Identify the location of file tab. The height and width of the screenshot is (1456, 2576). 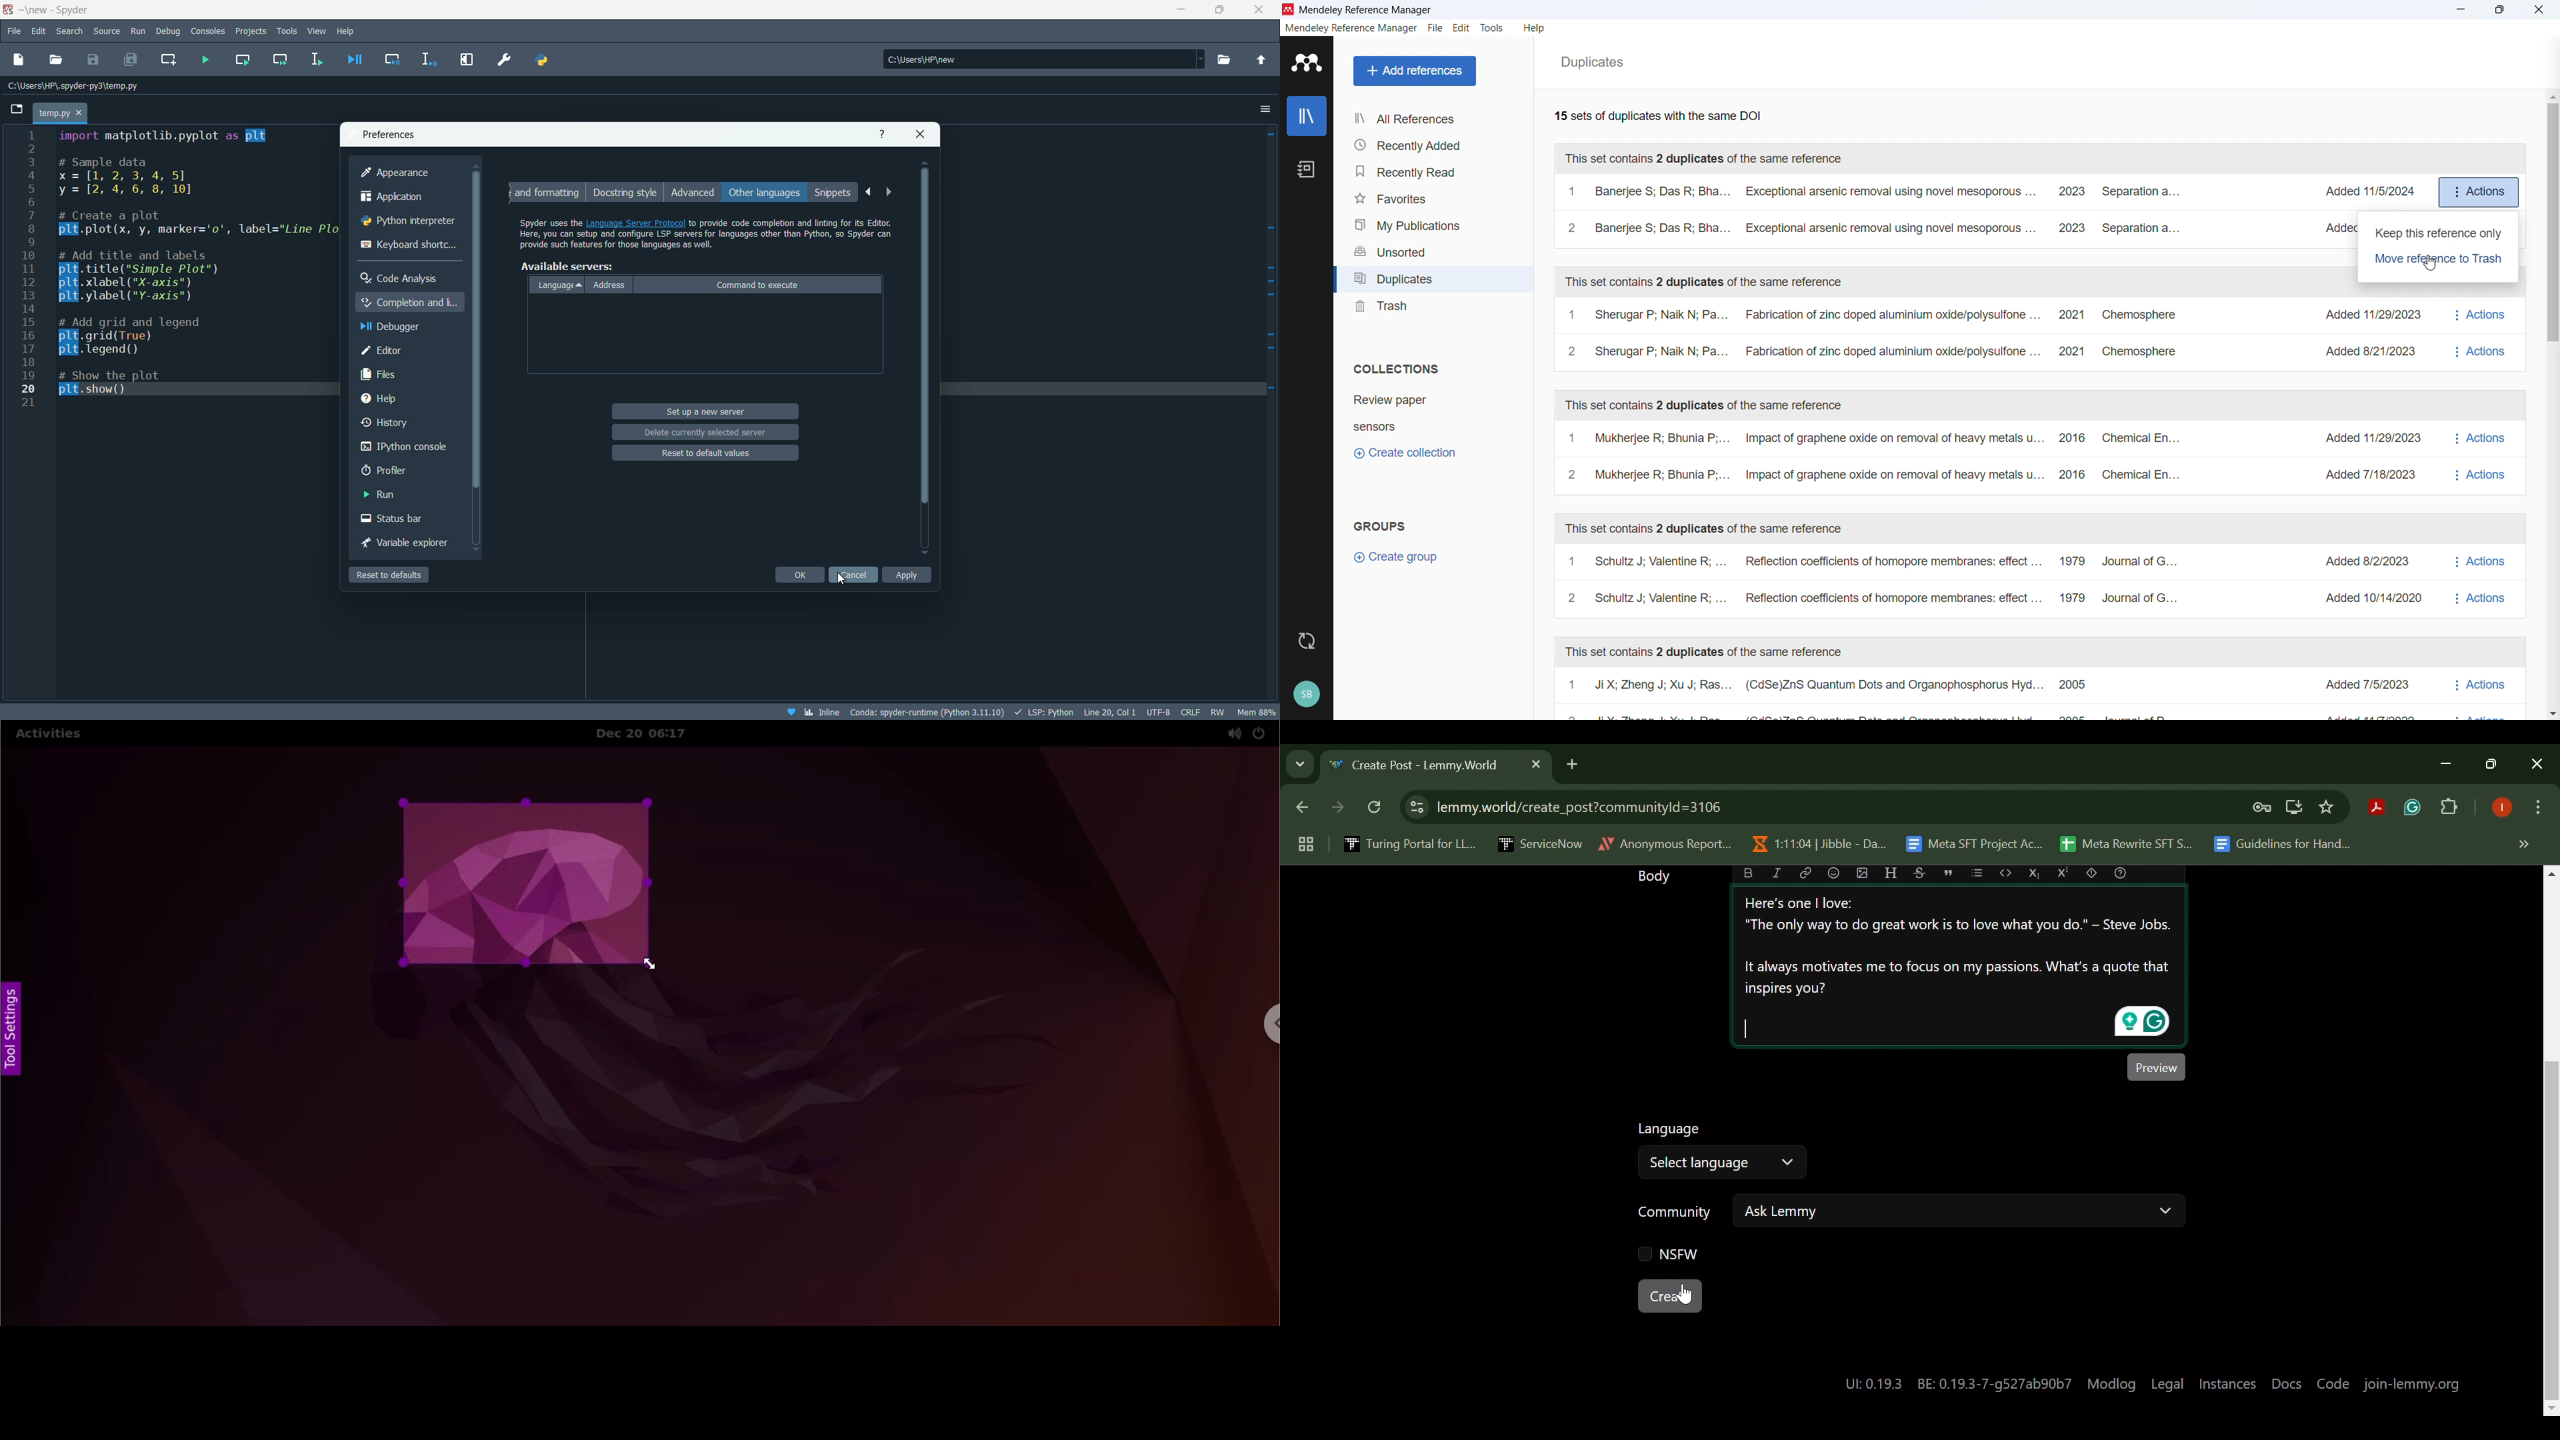
(61, 113).